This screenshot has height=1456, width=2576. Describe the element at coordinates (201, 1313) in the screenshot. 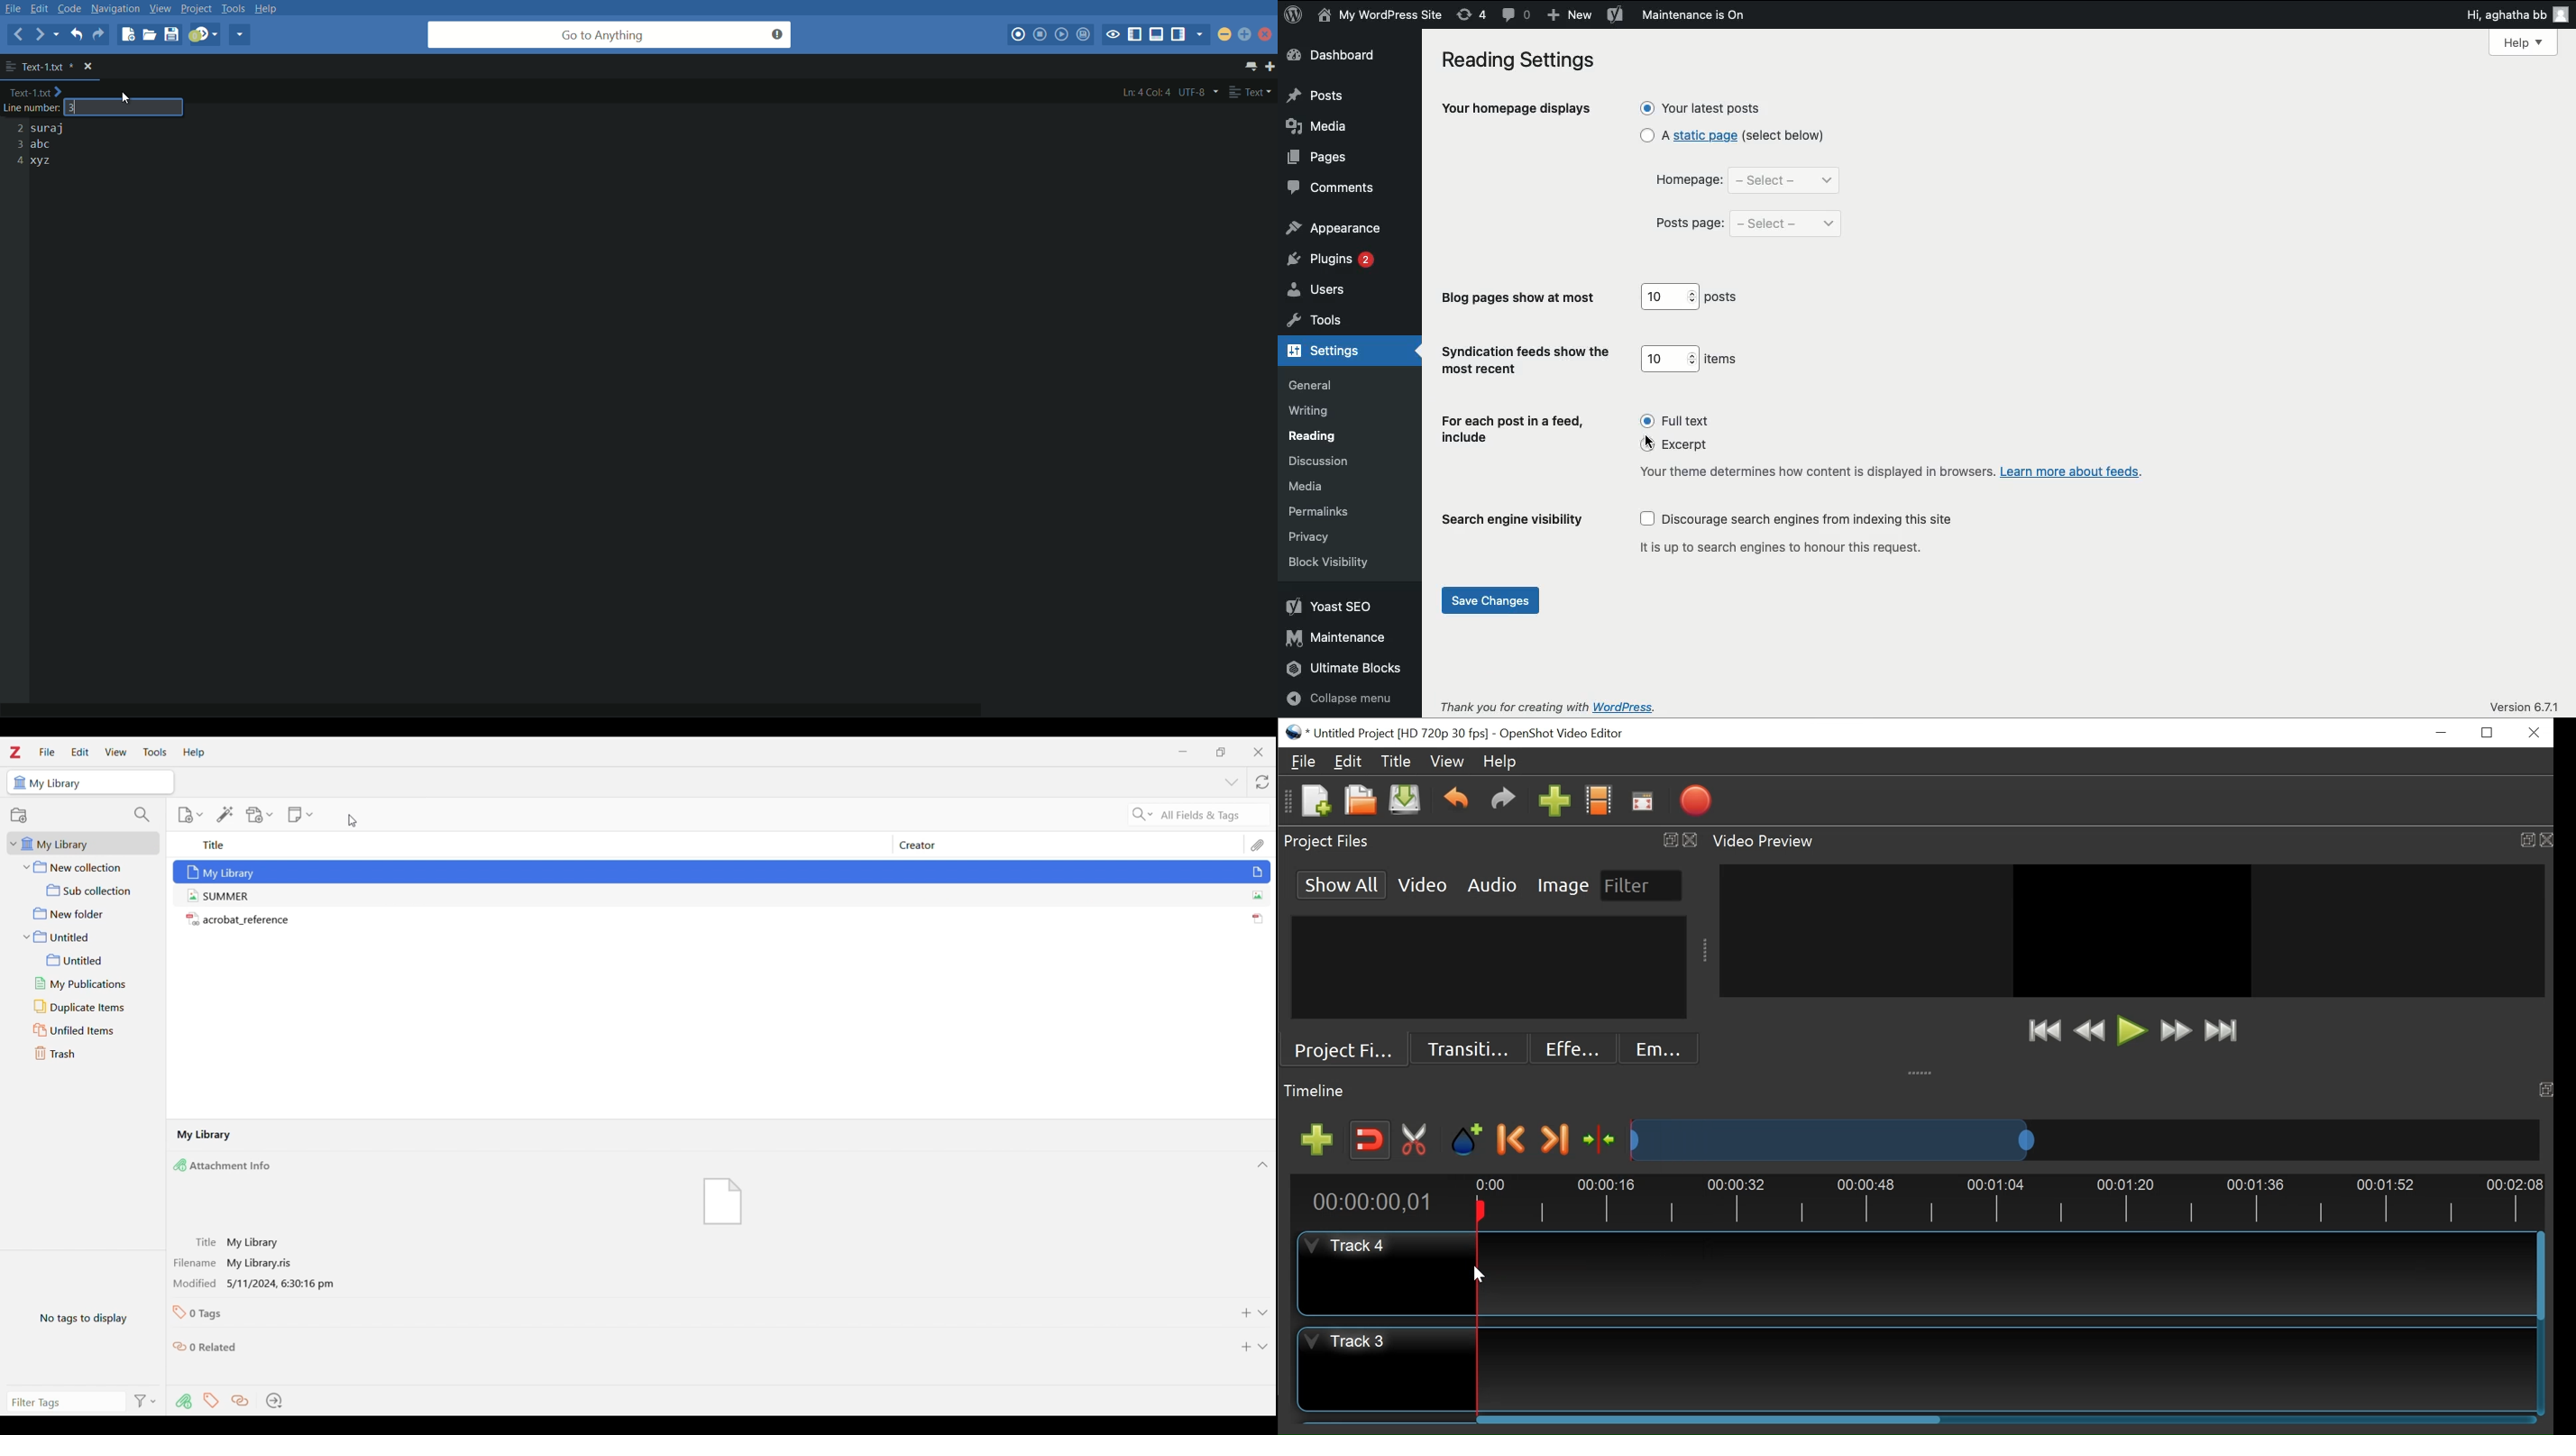

I see `0 tags` at that location.